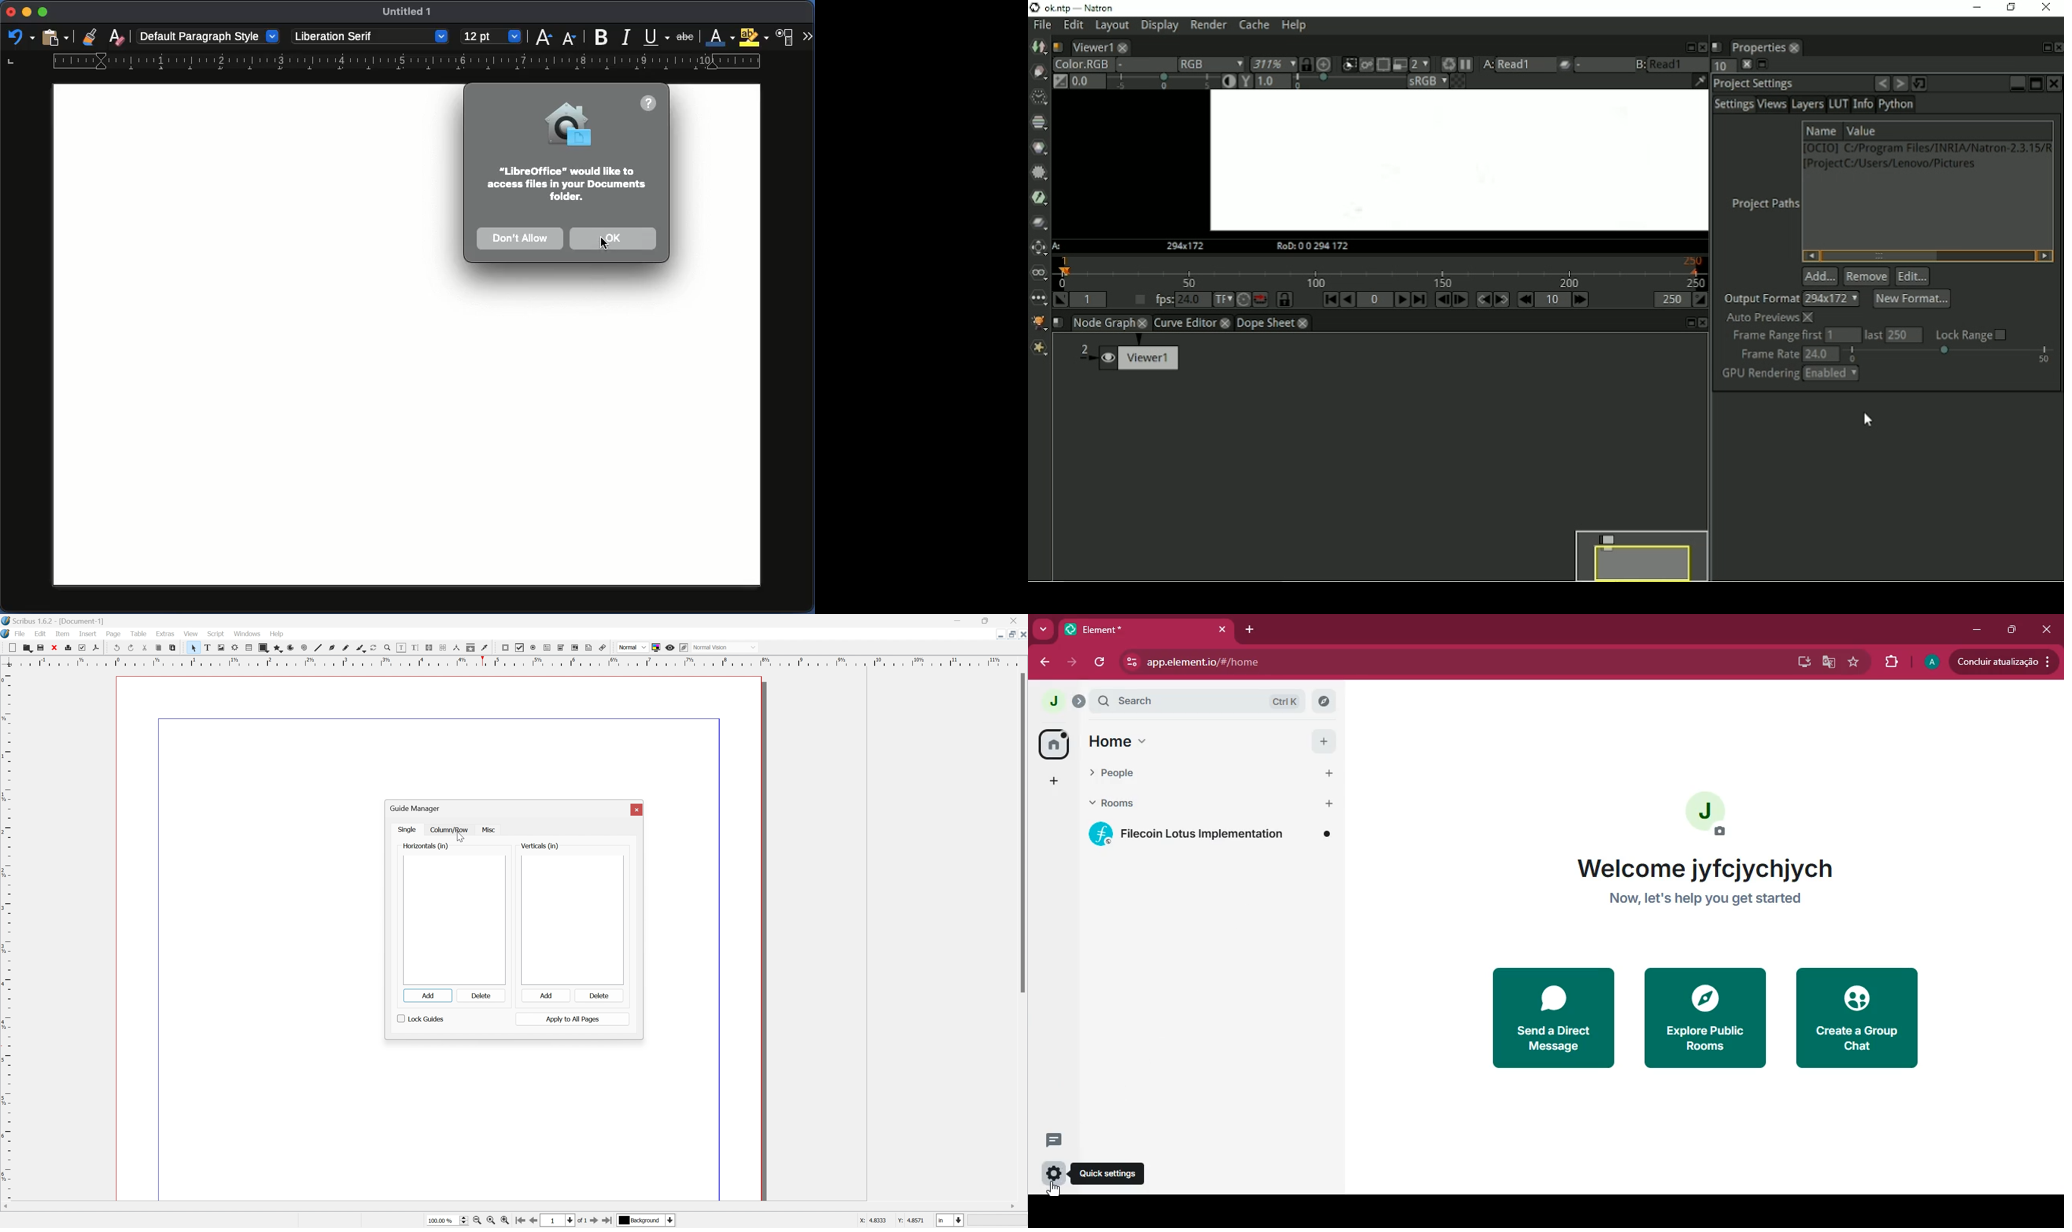  Describe the element at coordinates (1043, 631) in the screenshot. I see `more` at that location.